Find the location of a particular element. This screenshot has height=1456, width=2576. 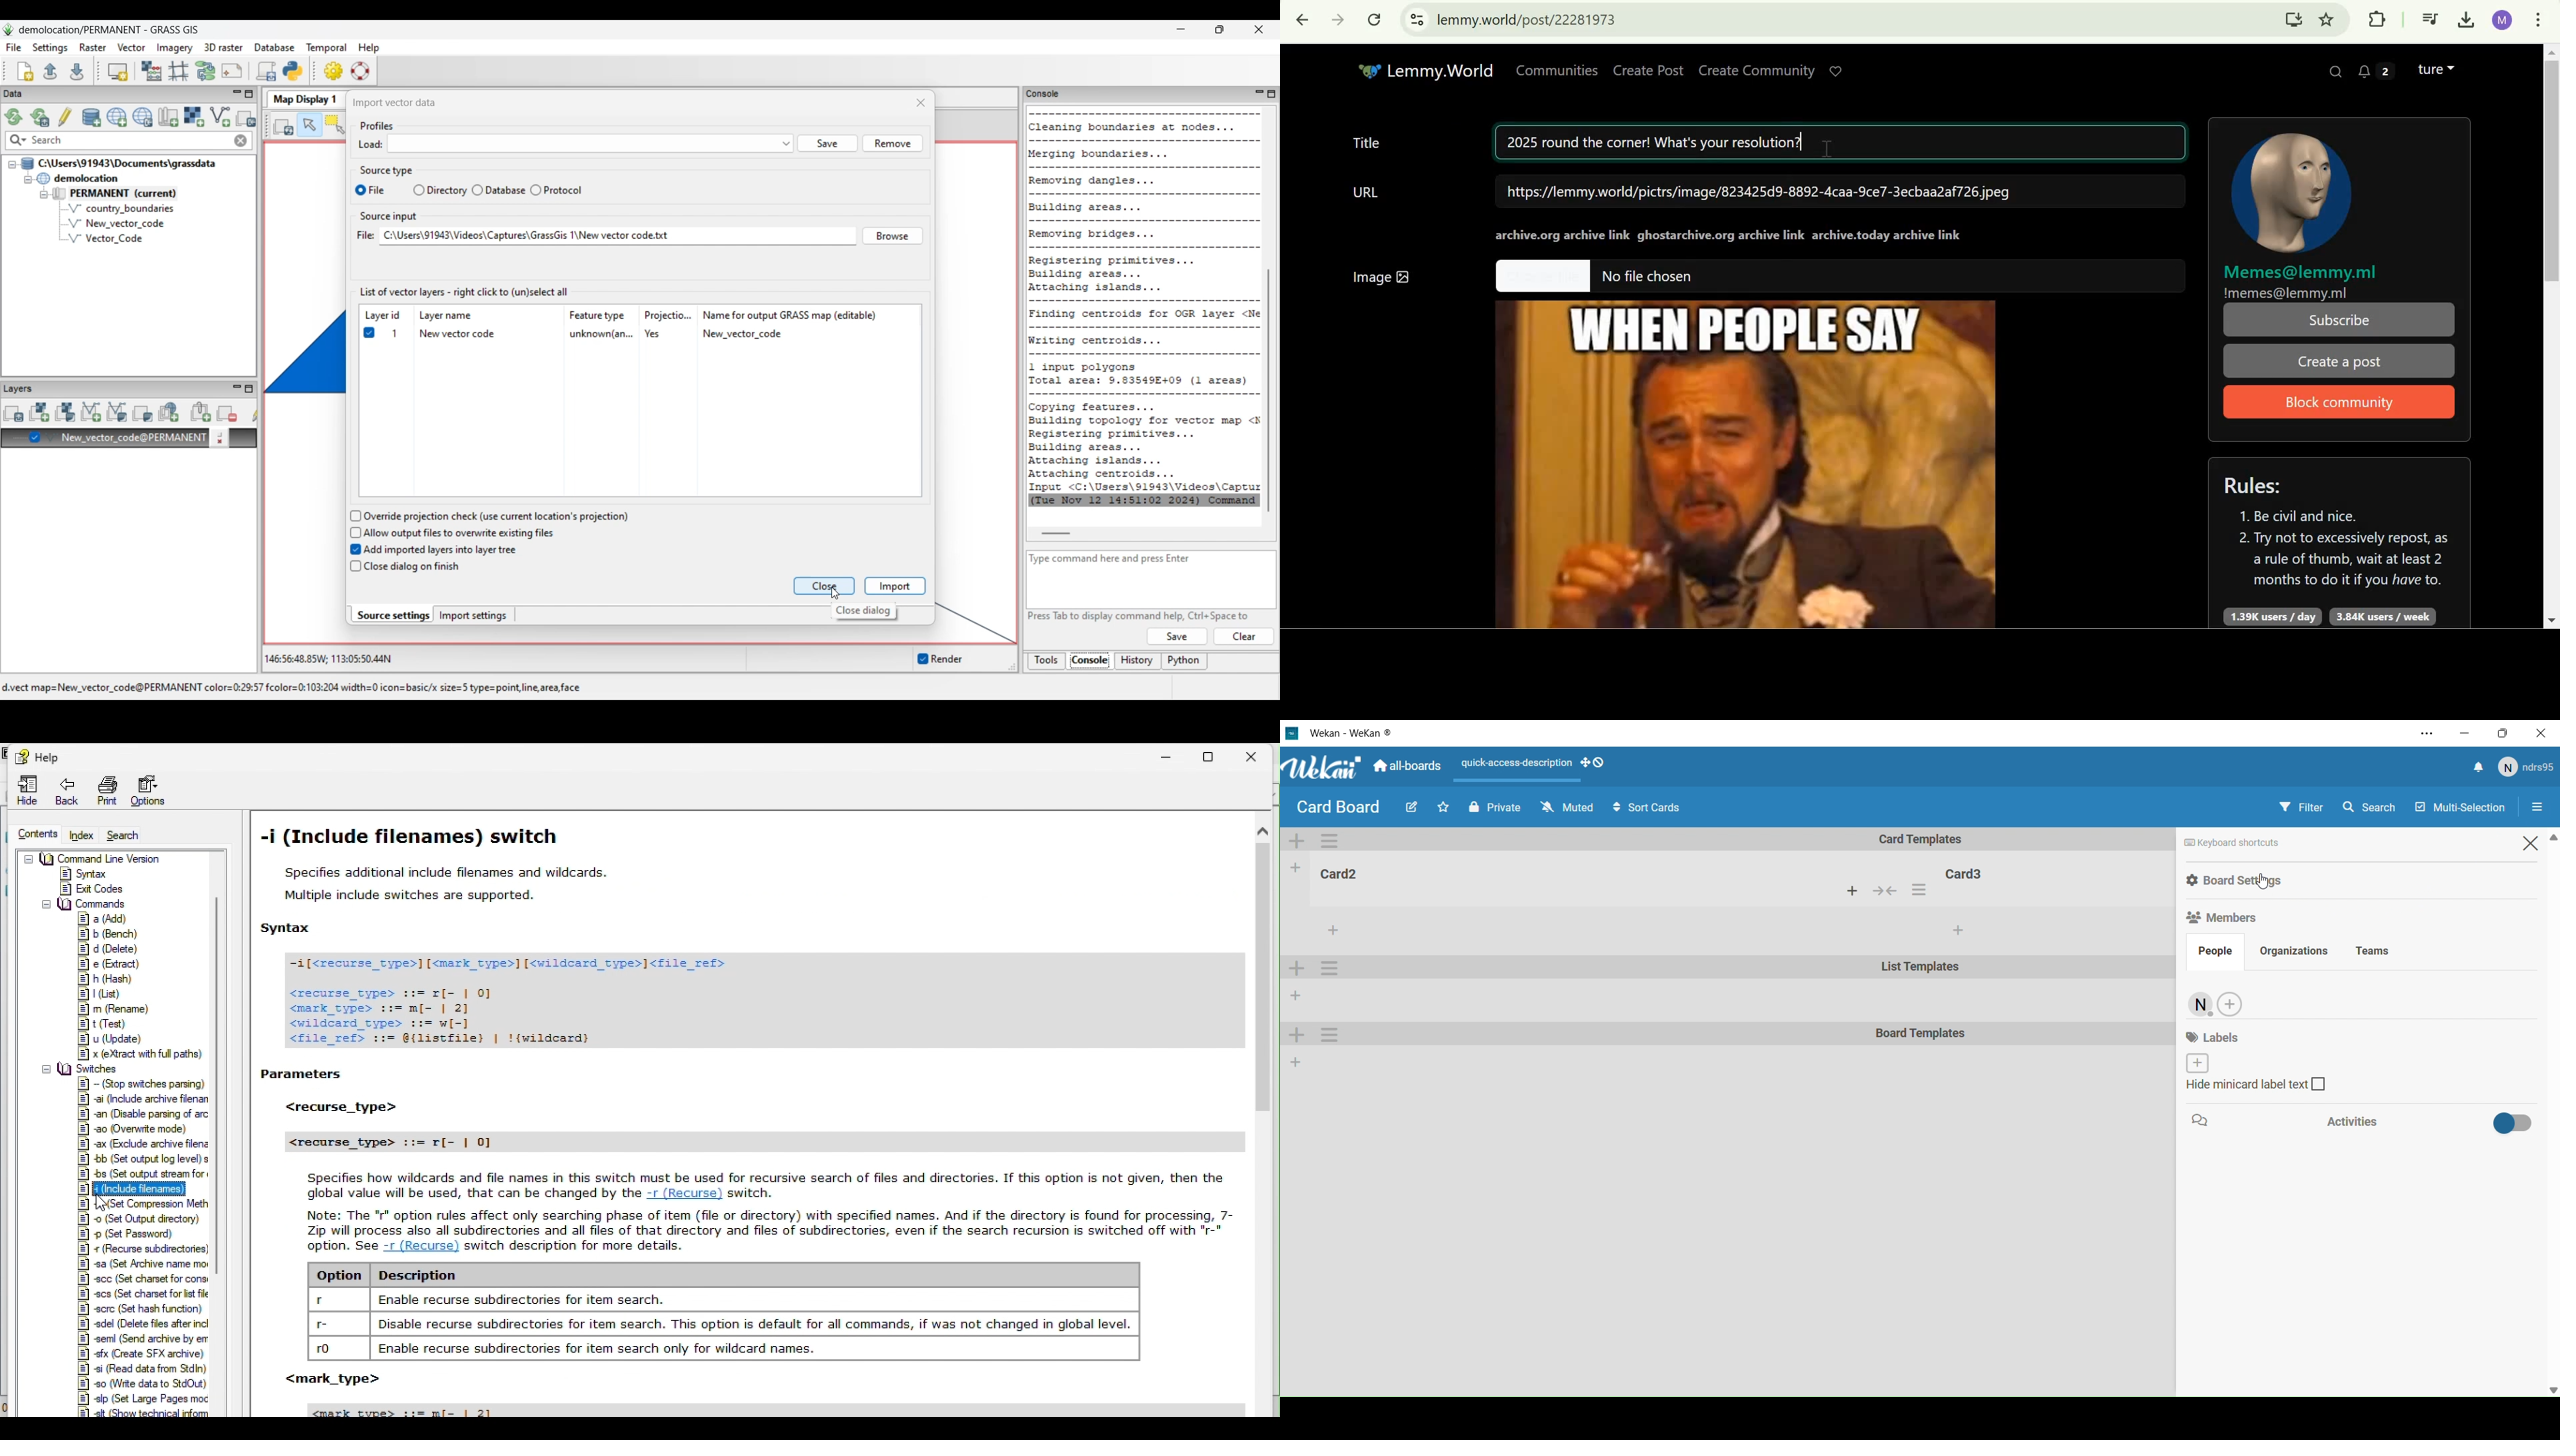

Include file name page is located at coordinates (739, 880).